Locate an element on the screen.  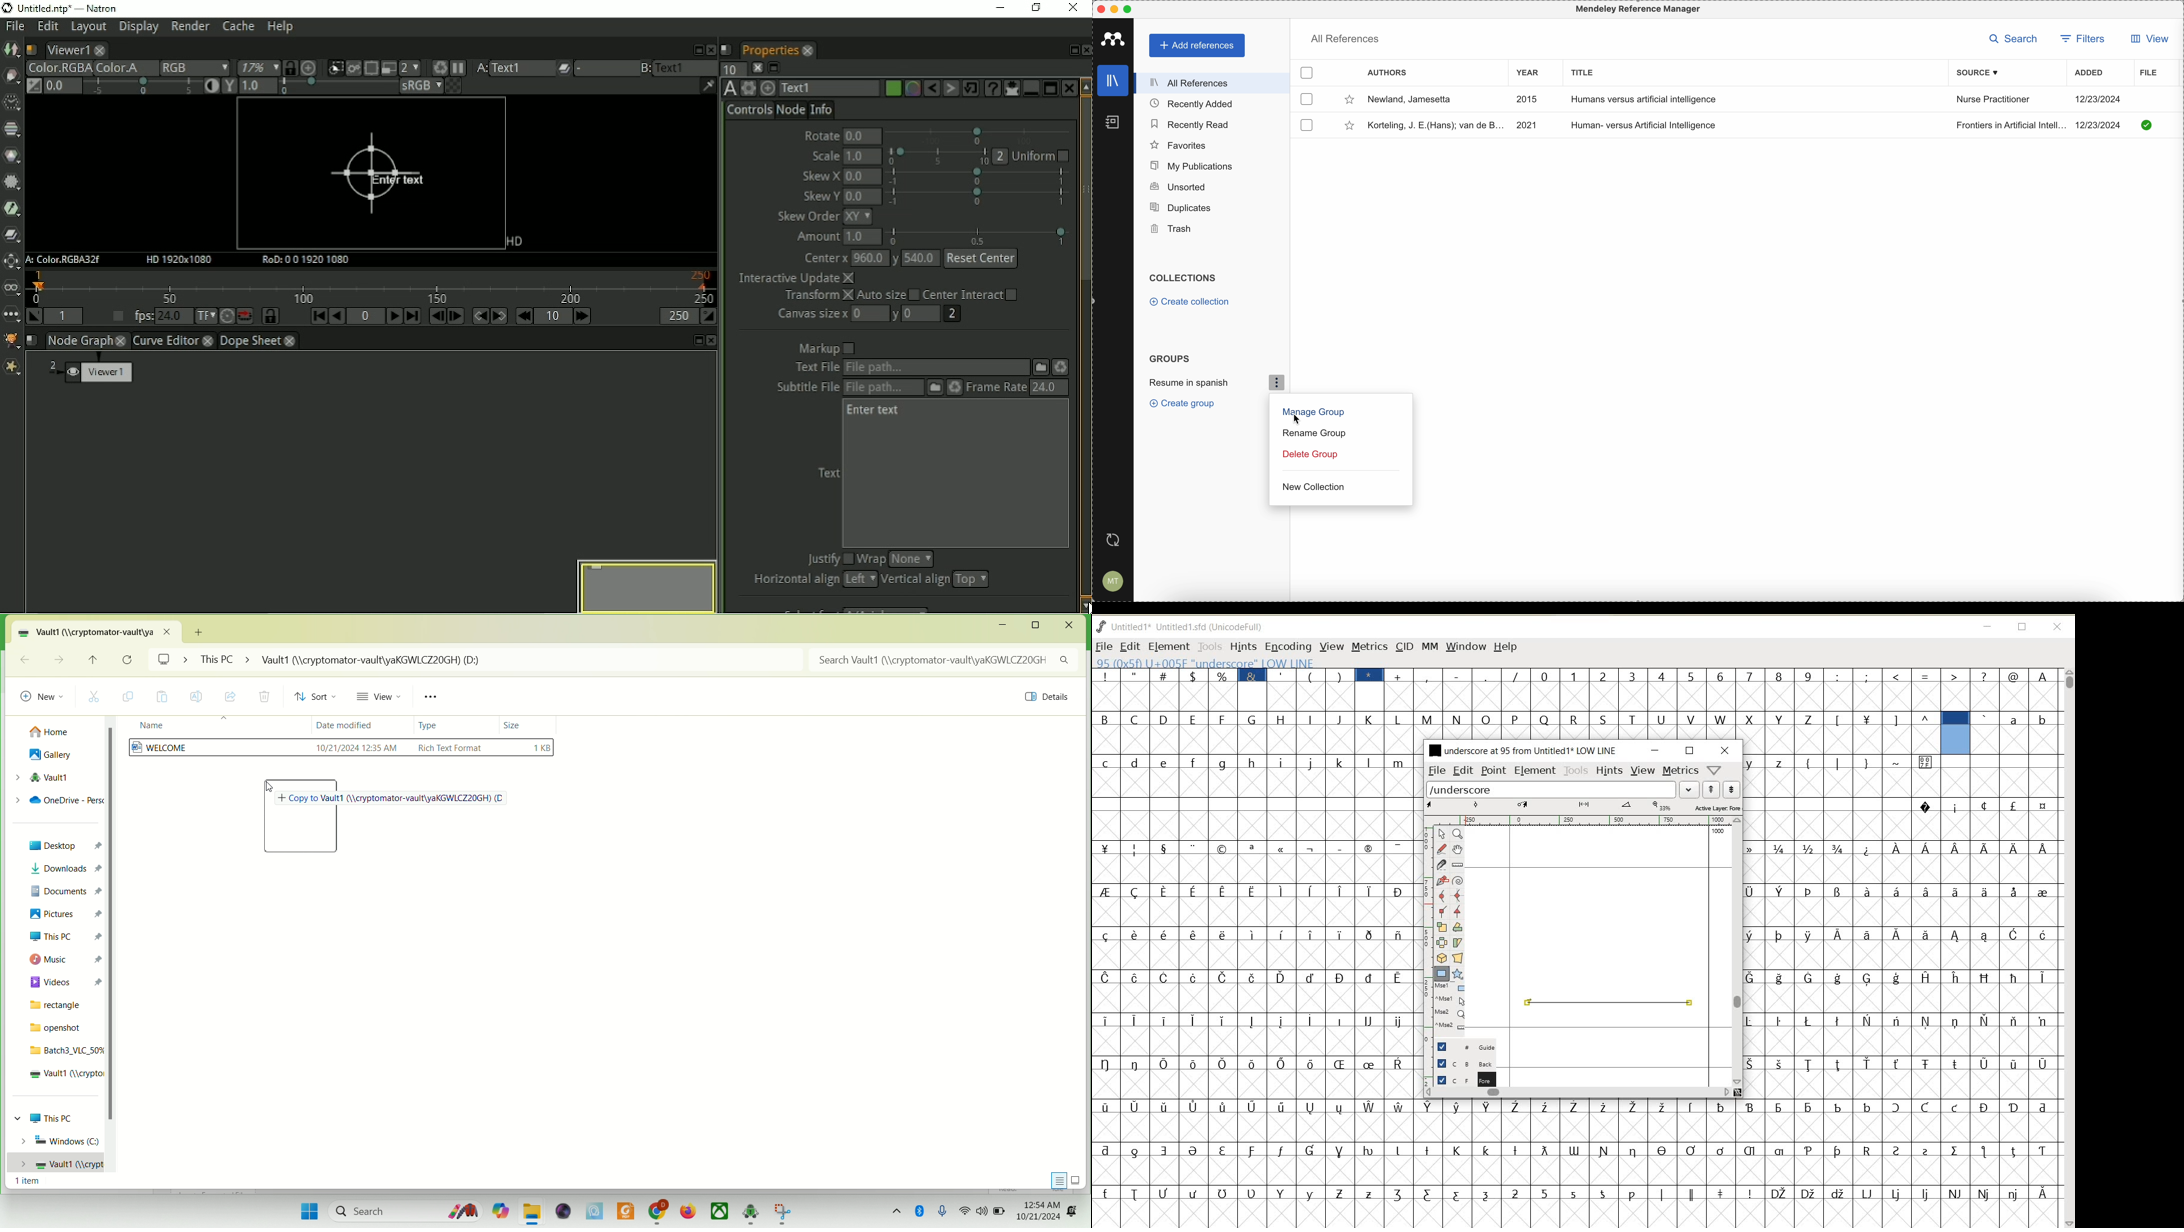
create group is located at coordinates (1179, 405).